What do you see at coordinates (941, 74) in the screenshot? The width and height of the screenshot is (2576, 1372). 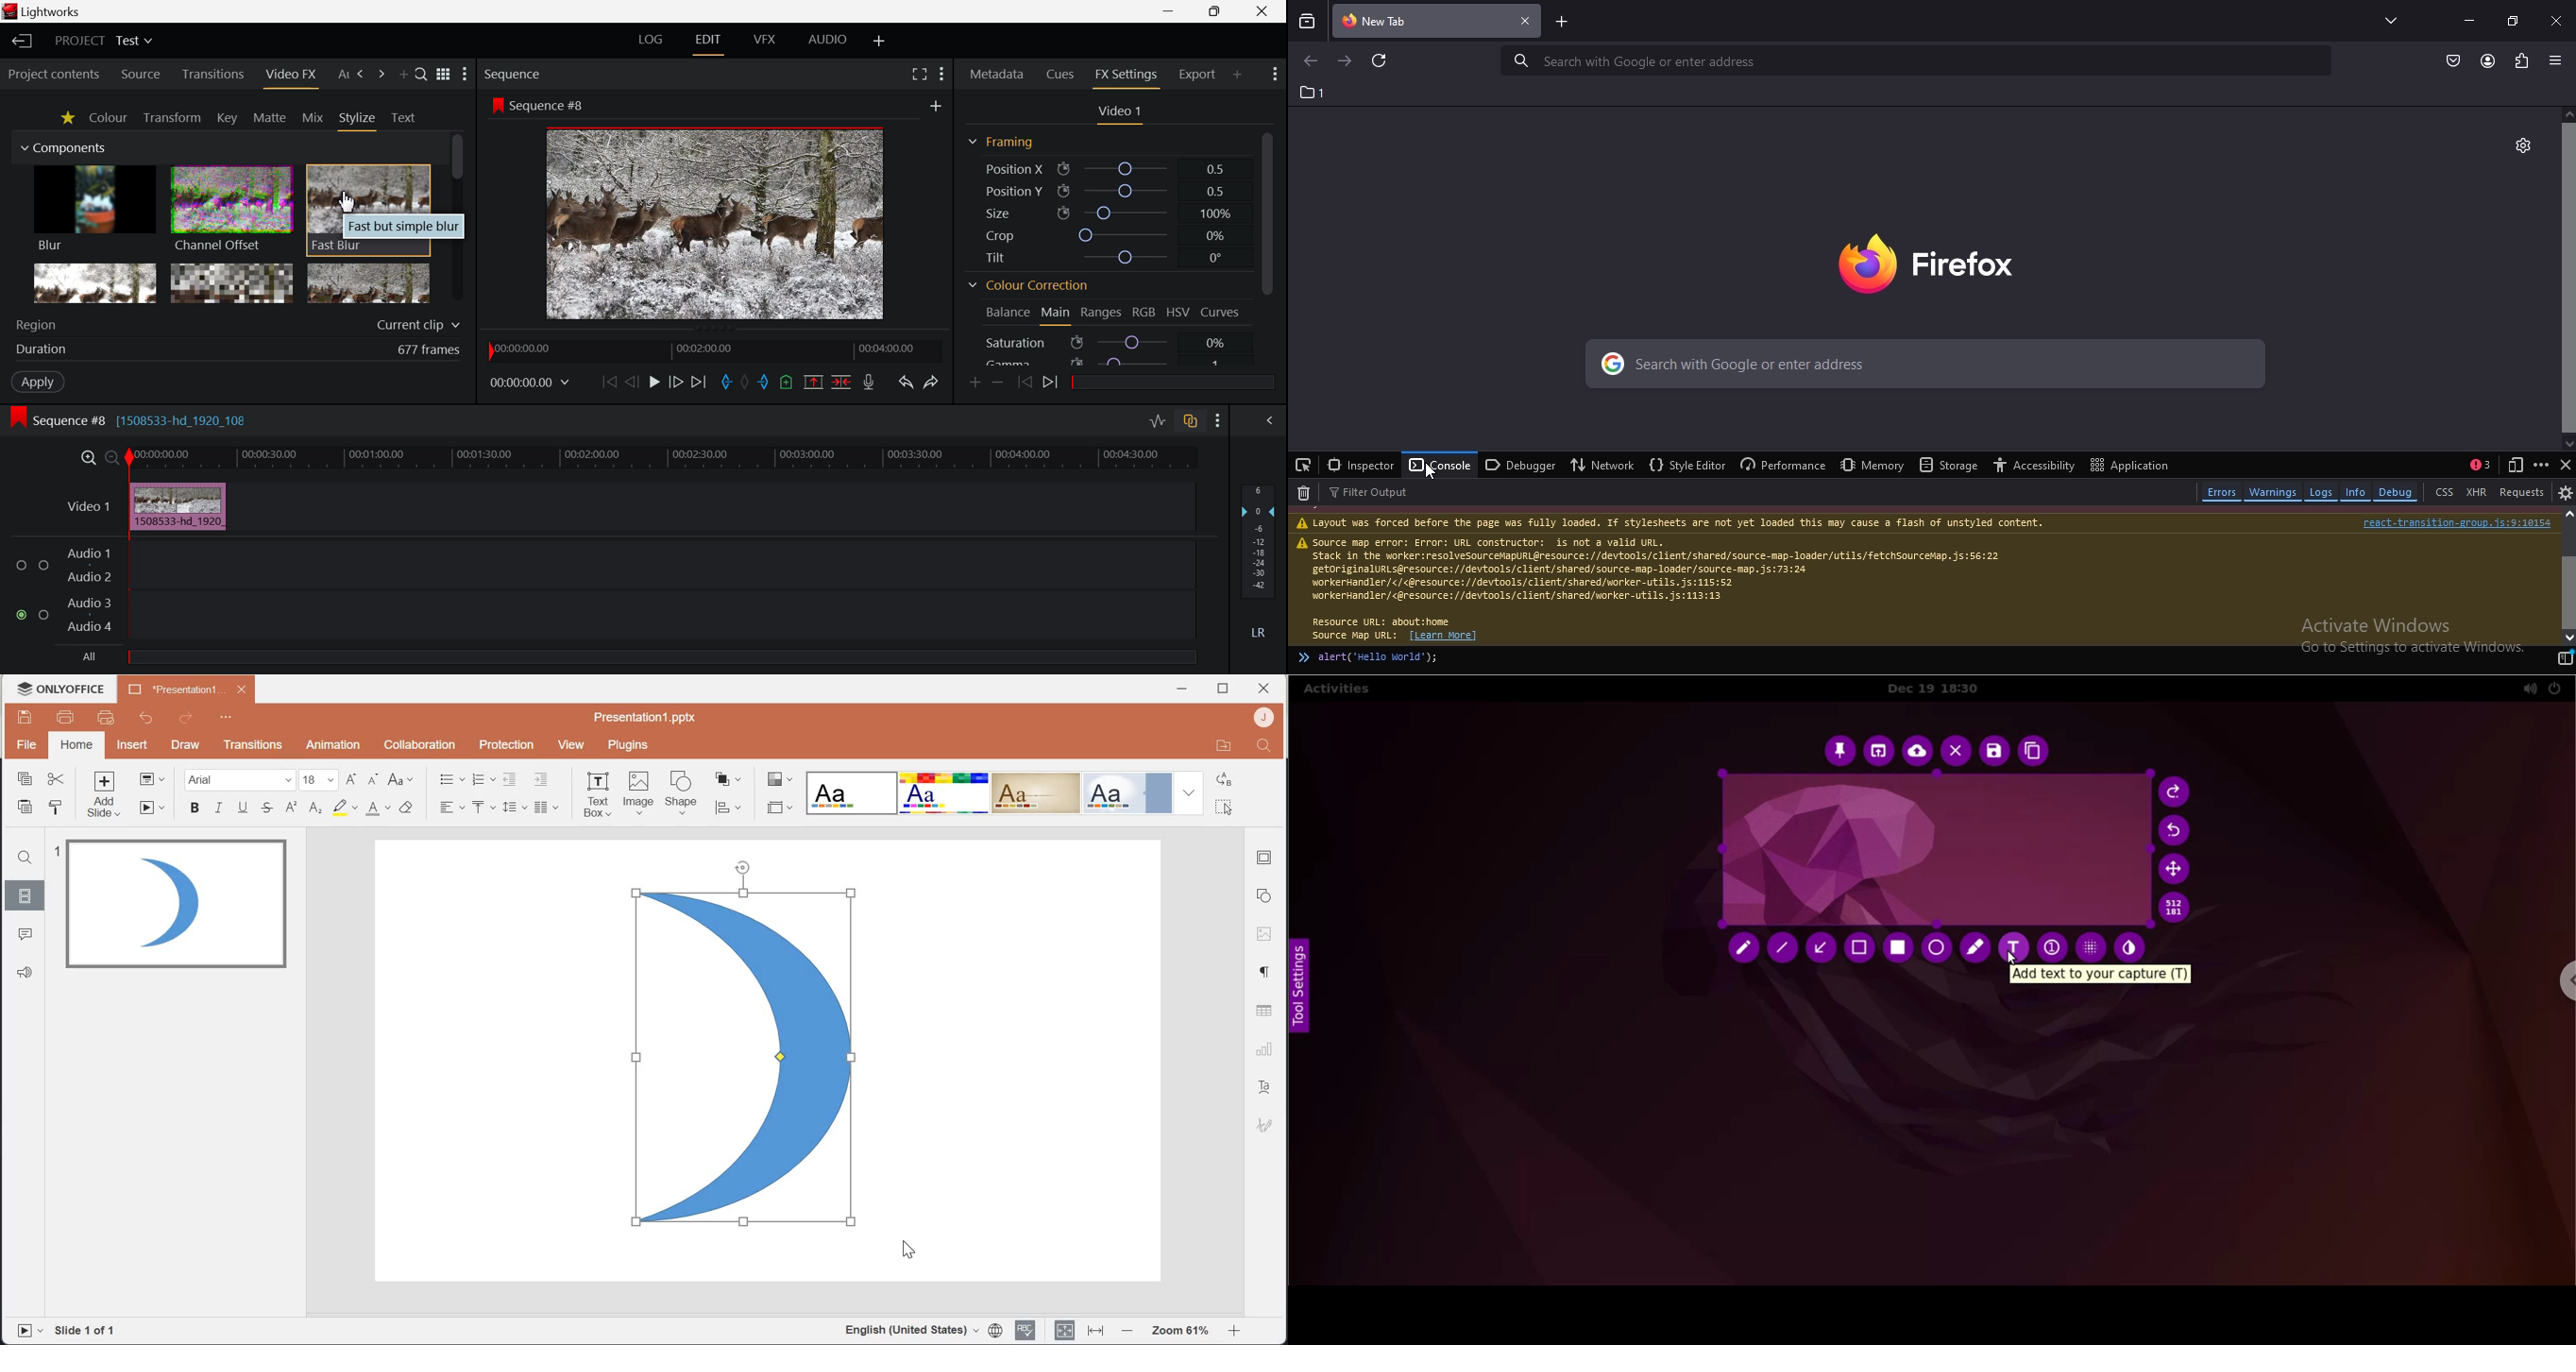 I see `Show Settings` at bounding box center [941, 74].